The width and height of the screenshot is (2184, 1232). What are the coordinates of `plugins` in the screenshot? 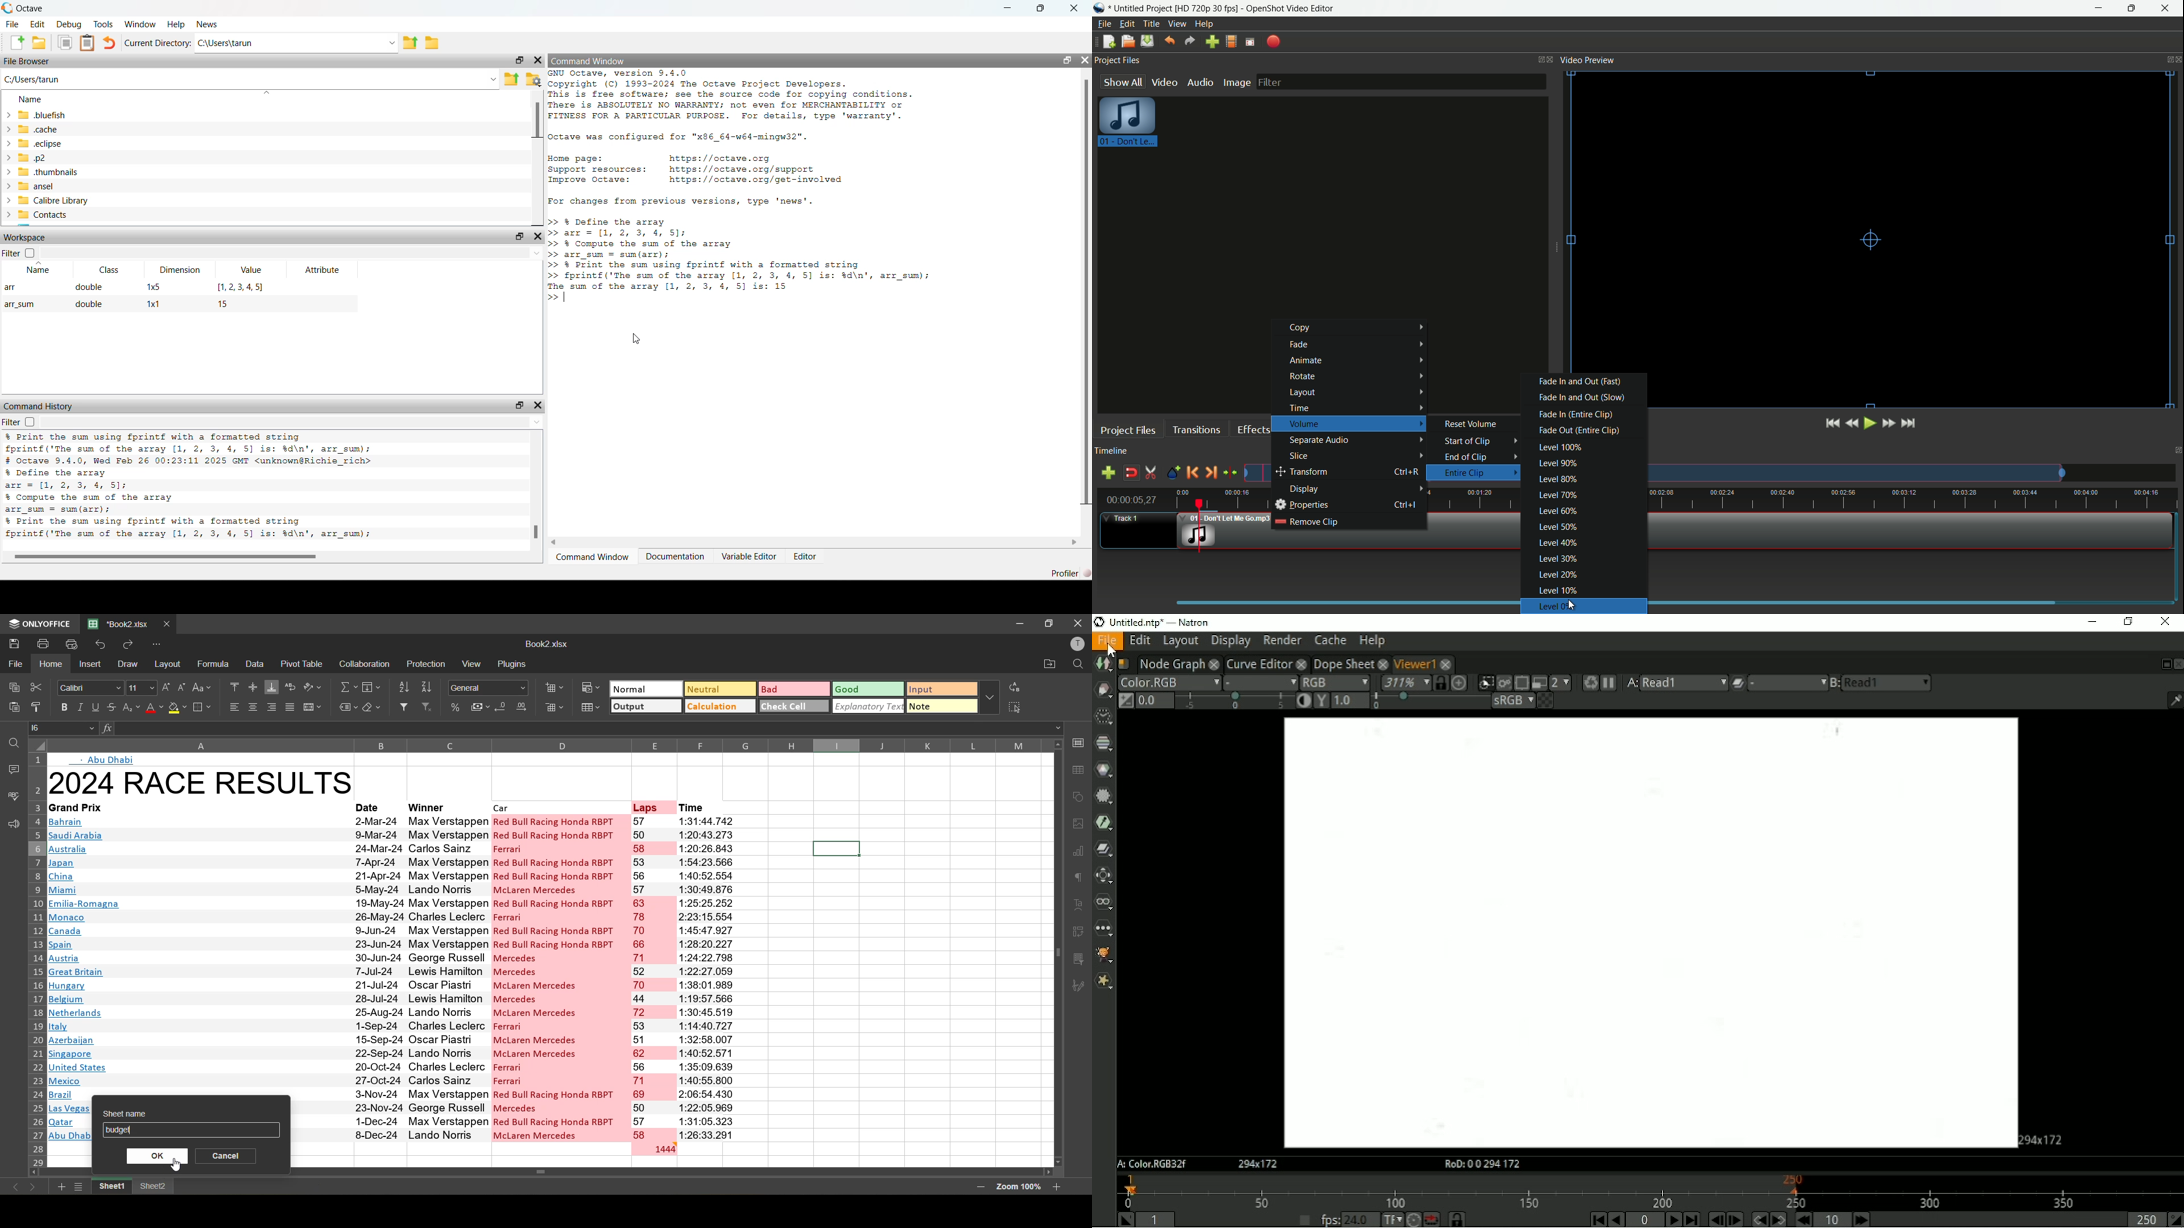 It's located at (512, 662).